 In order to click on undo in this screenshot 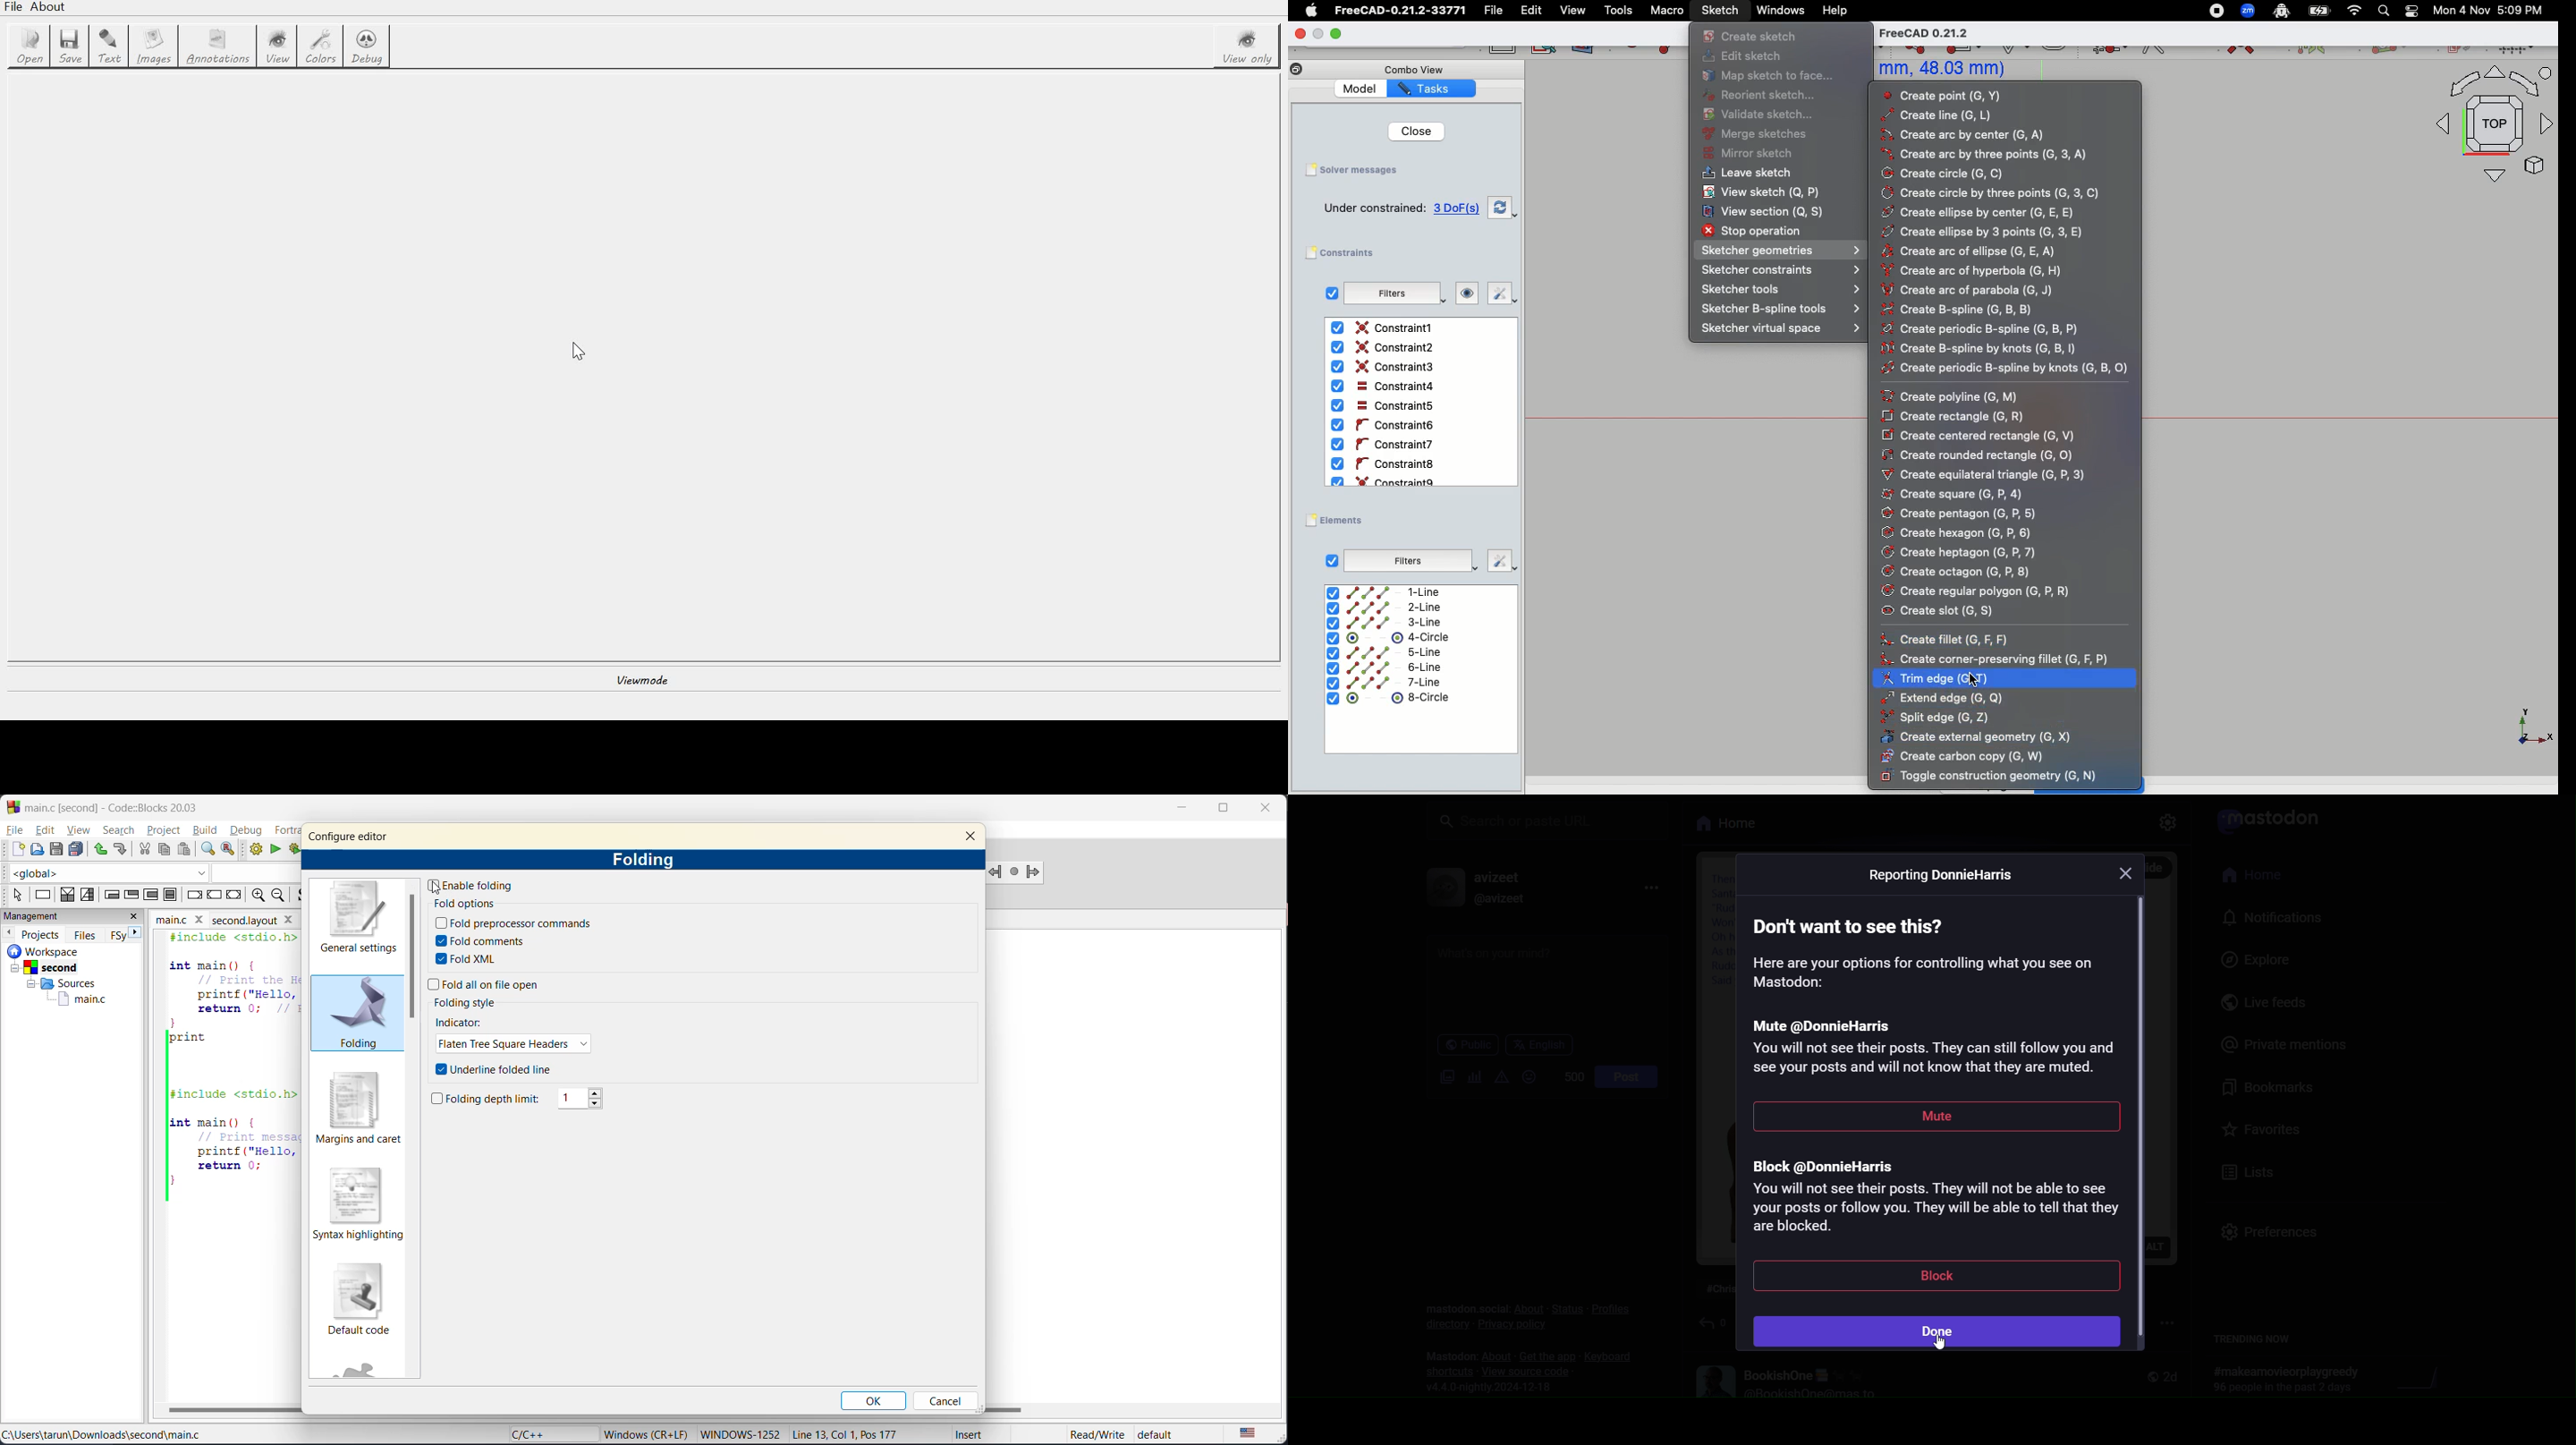, I will do `click(101, 849)`.